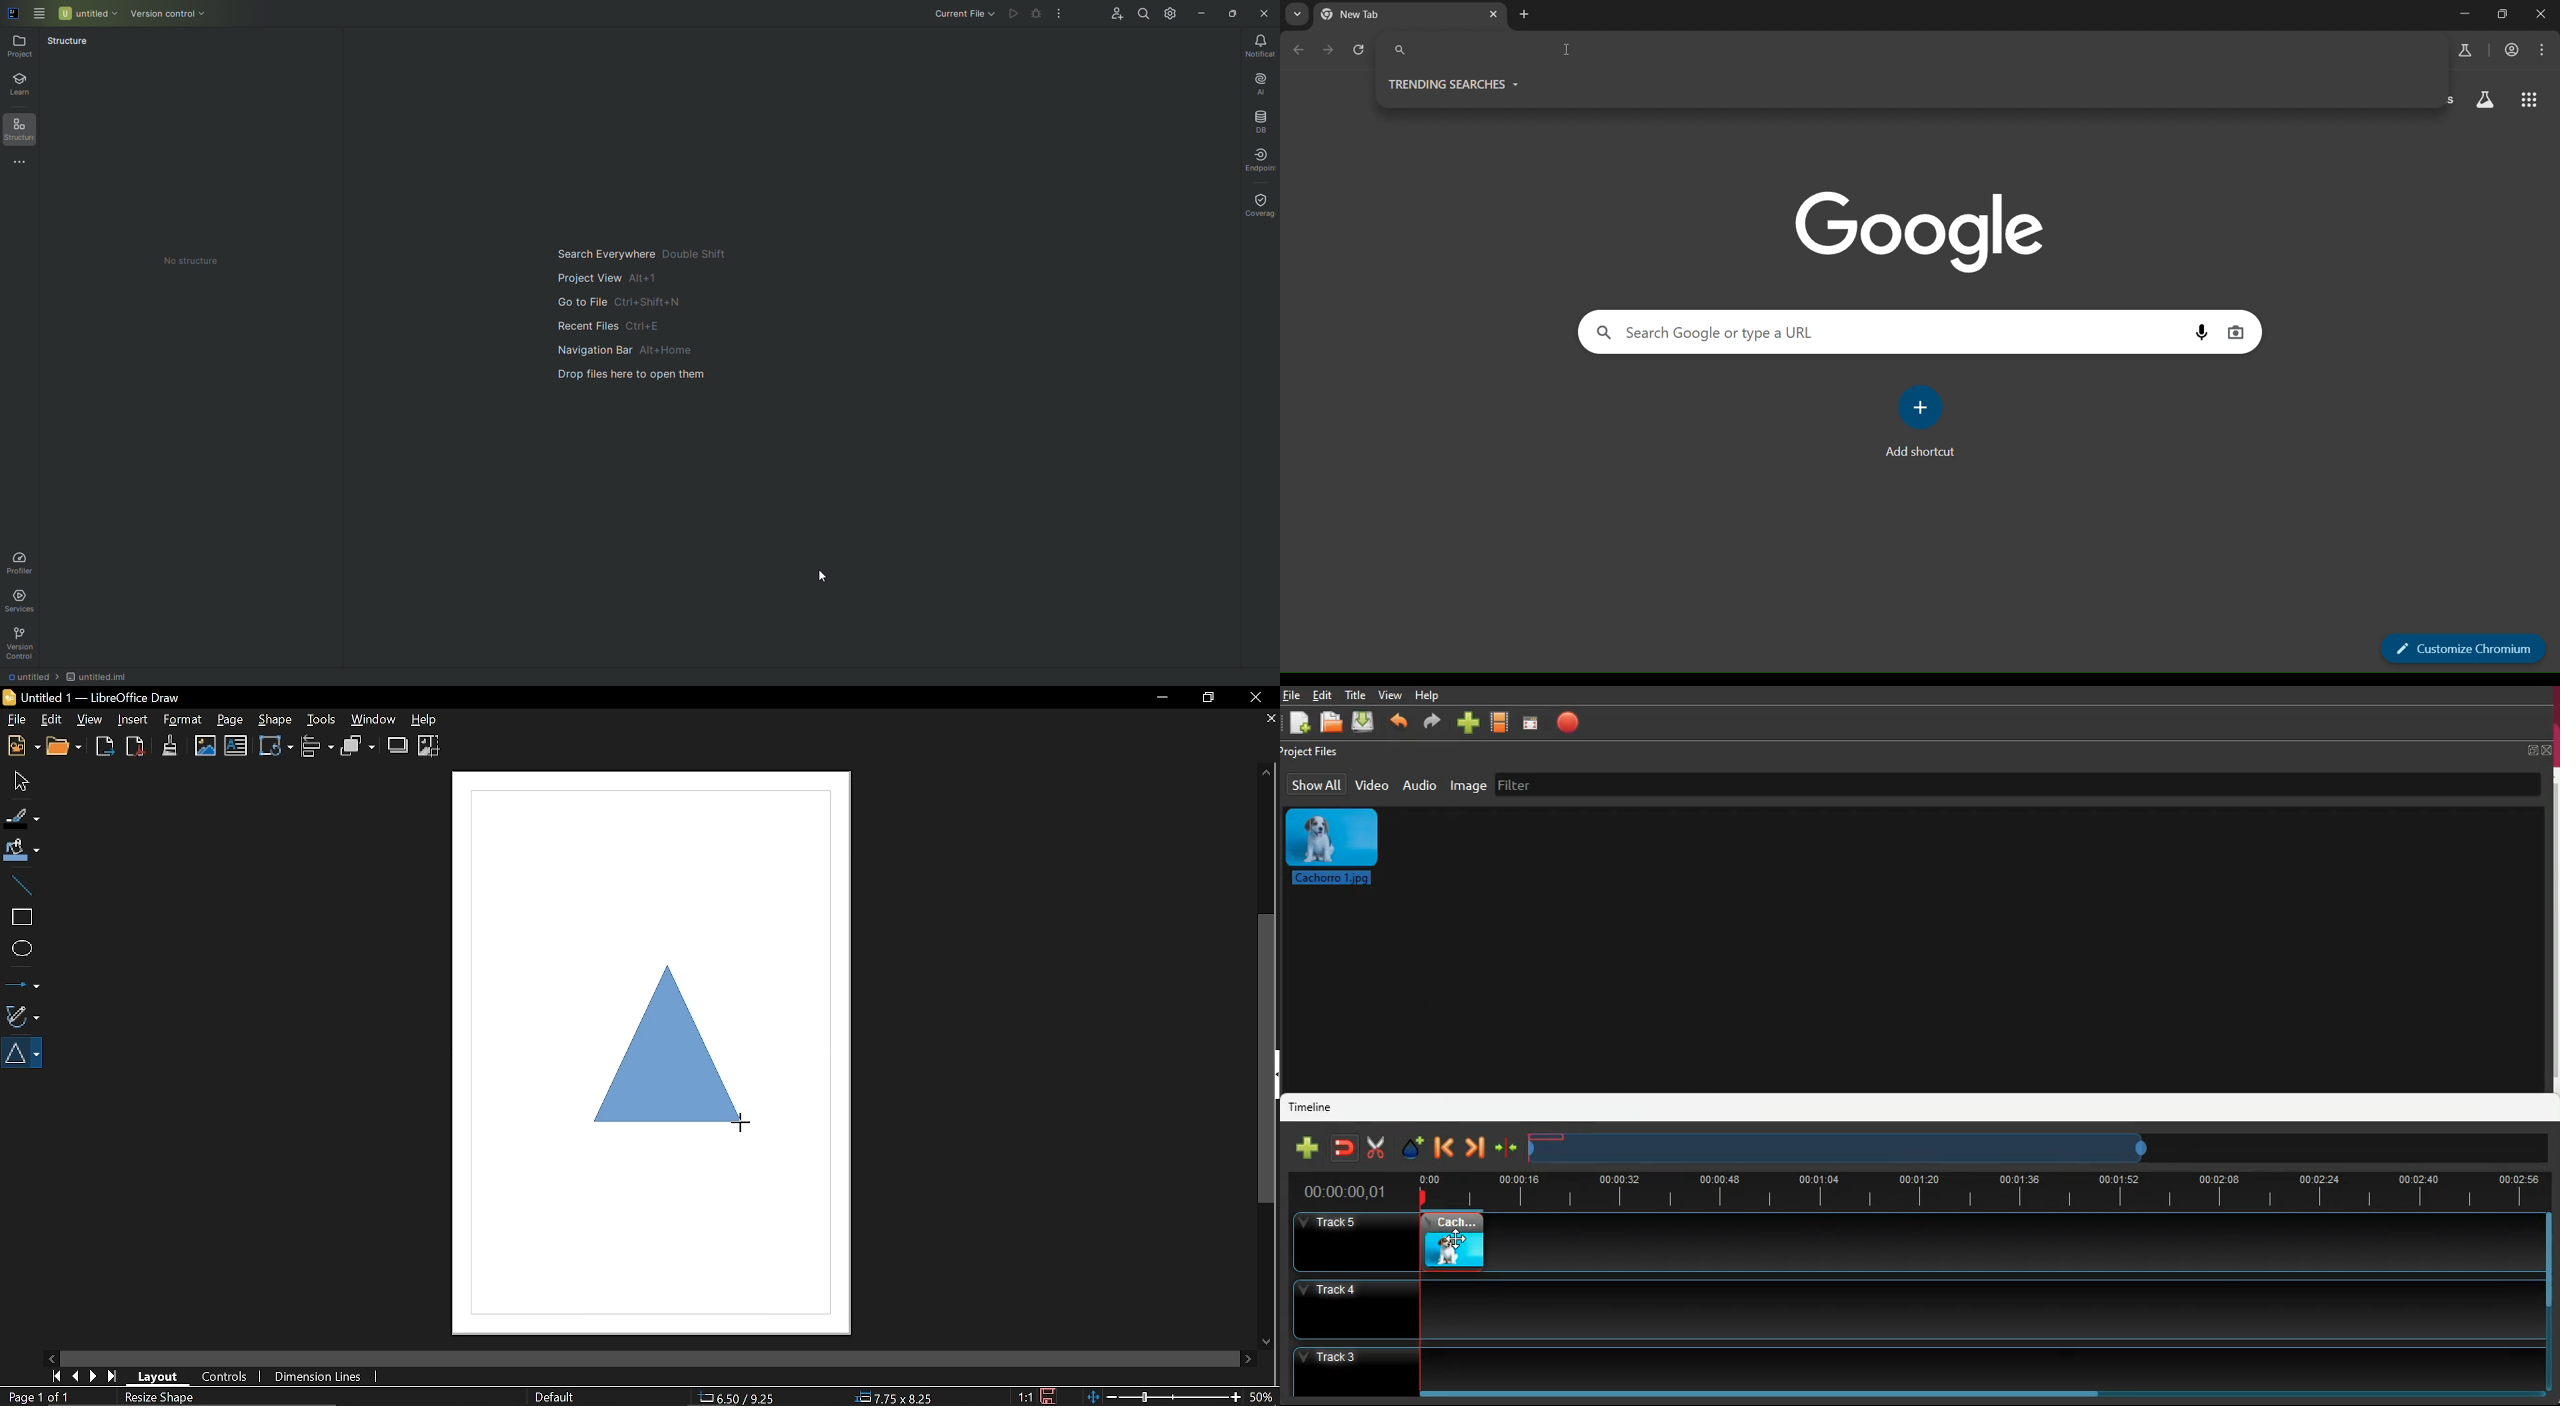 This screenshot has height=1428, width=2576. Describe the element at coordinates (1316, 1109) in the screenshot. I see `timeline` at that location.